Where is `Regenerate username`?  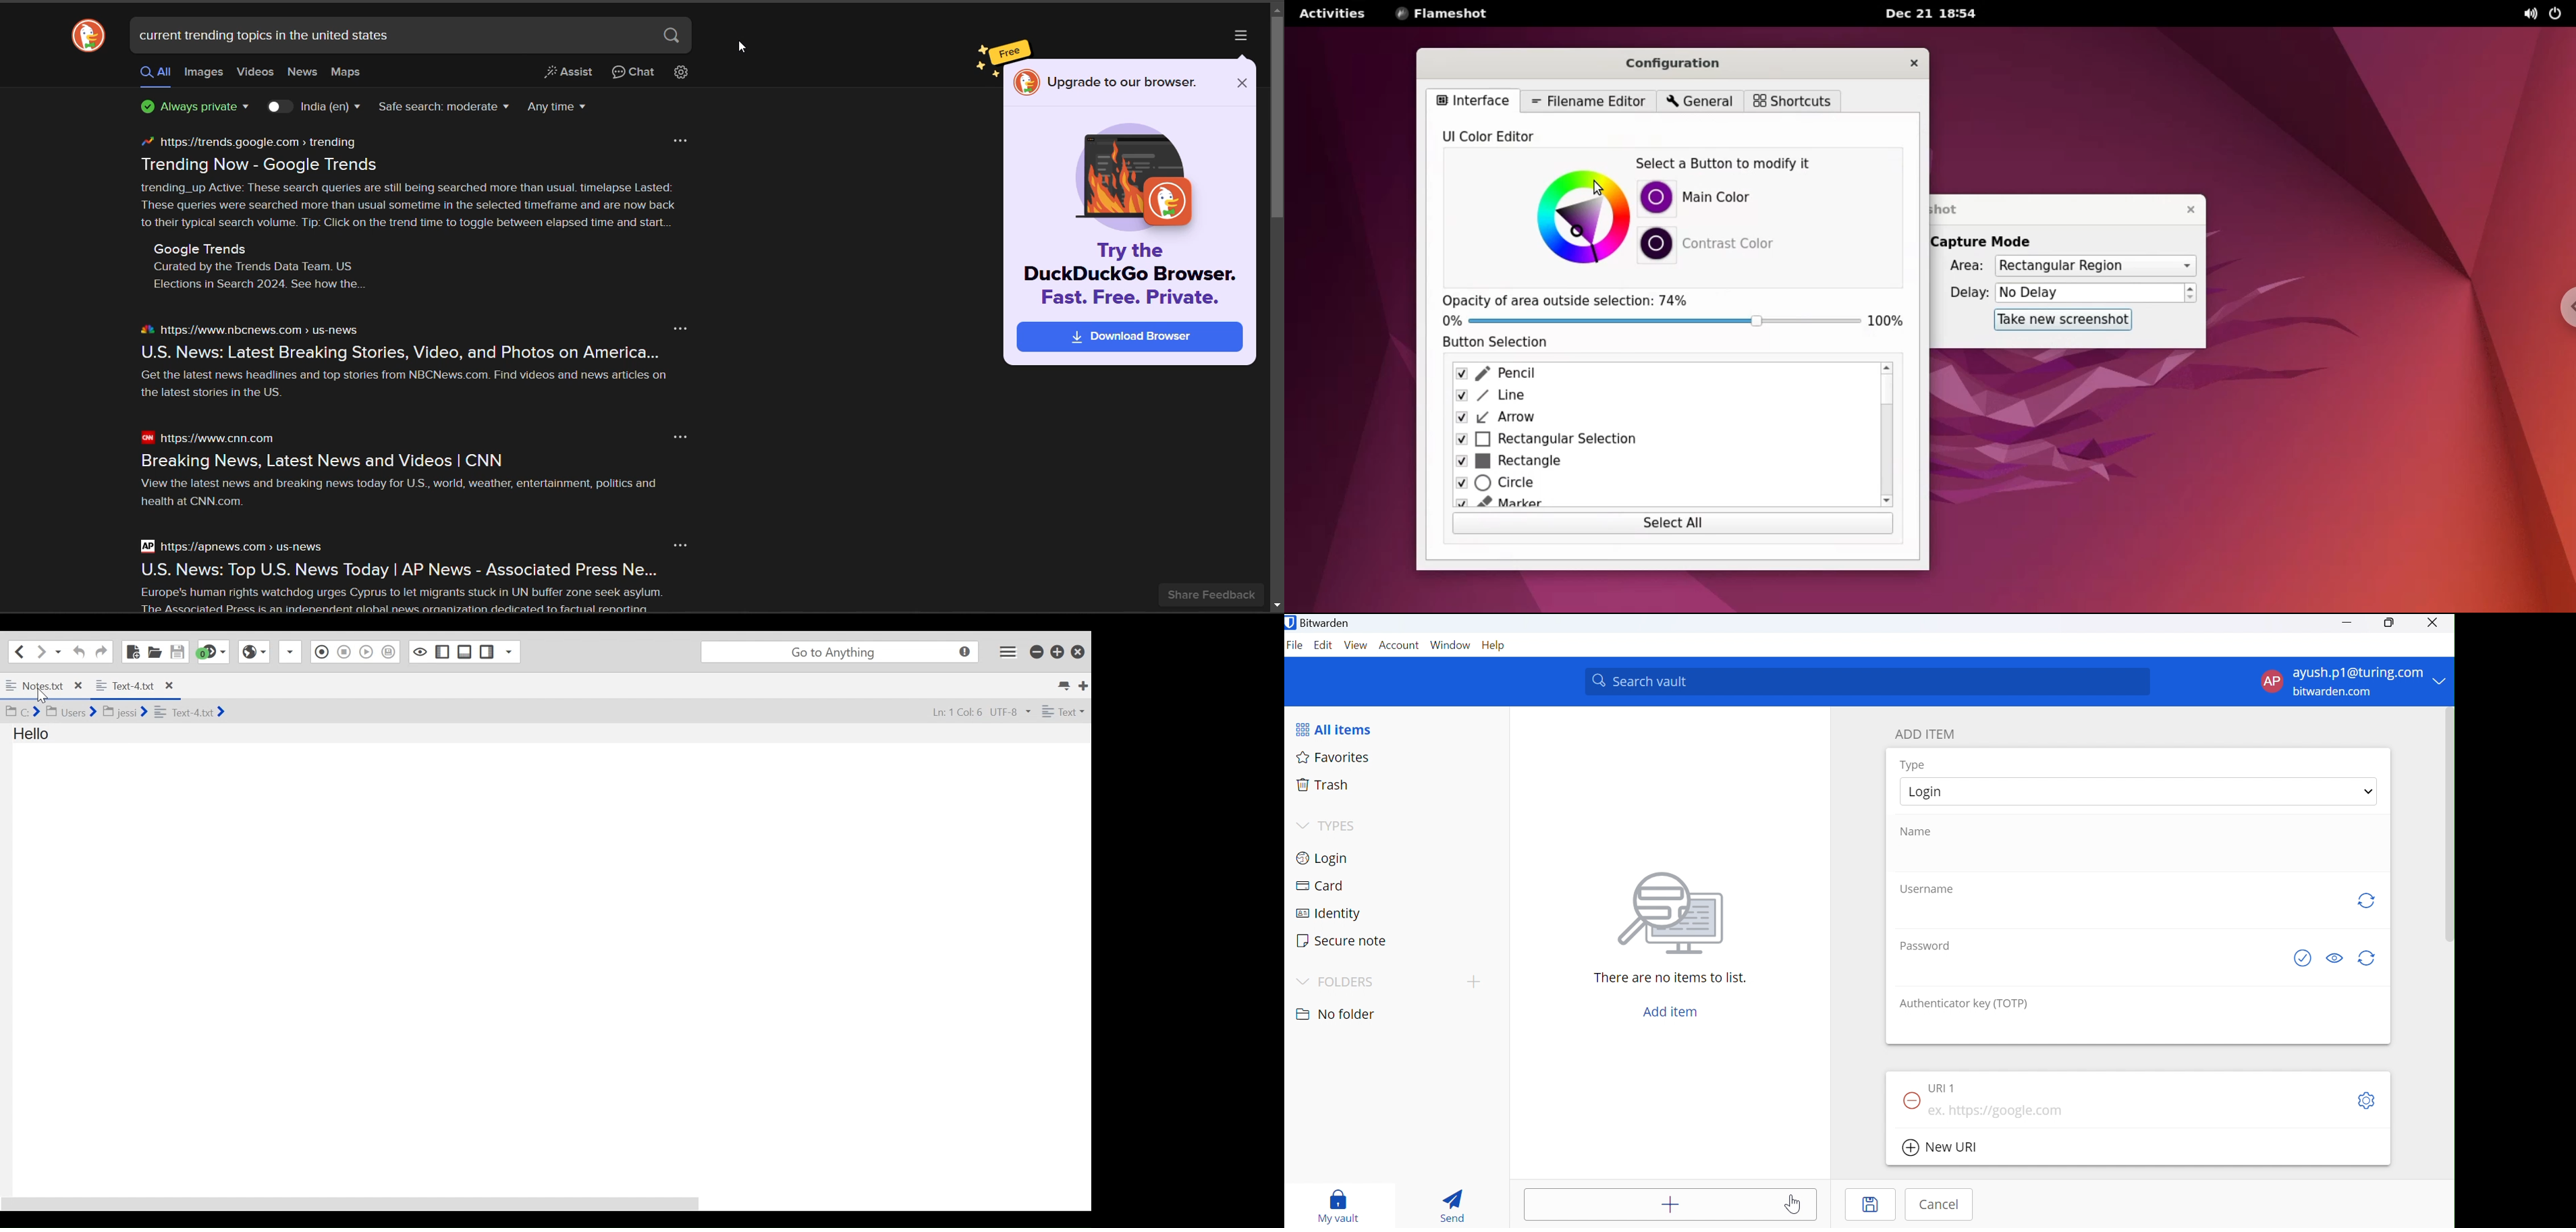 Regenerate username is located at coordinates (2366, 901).